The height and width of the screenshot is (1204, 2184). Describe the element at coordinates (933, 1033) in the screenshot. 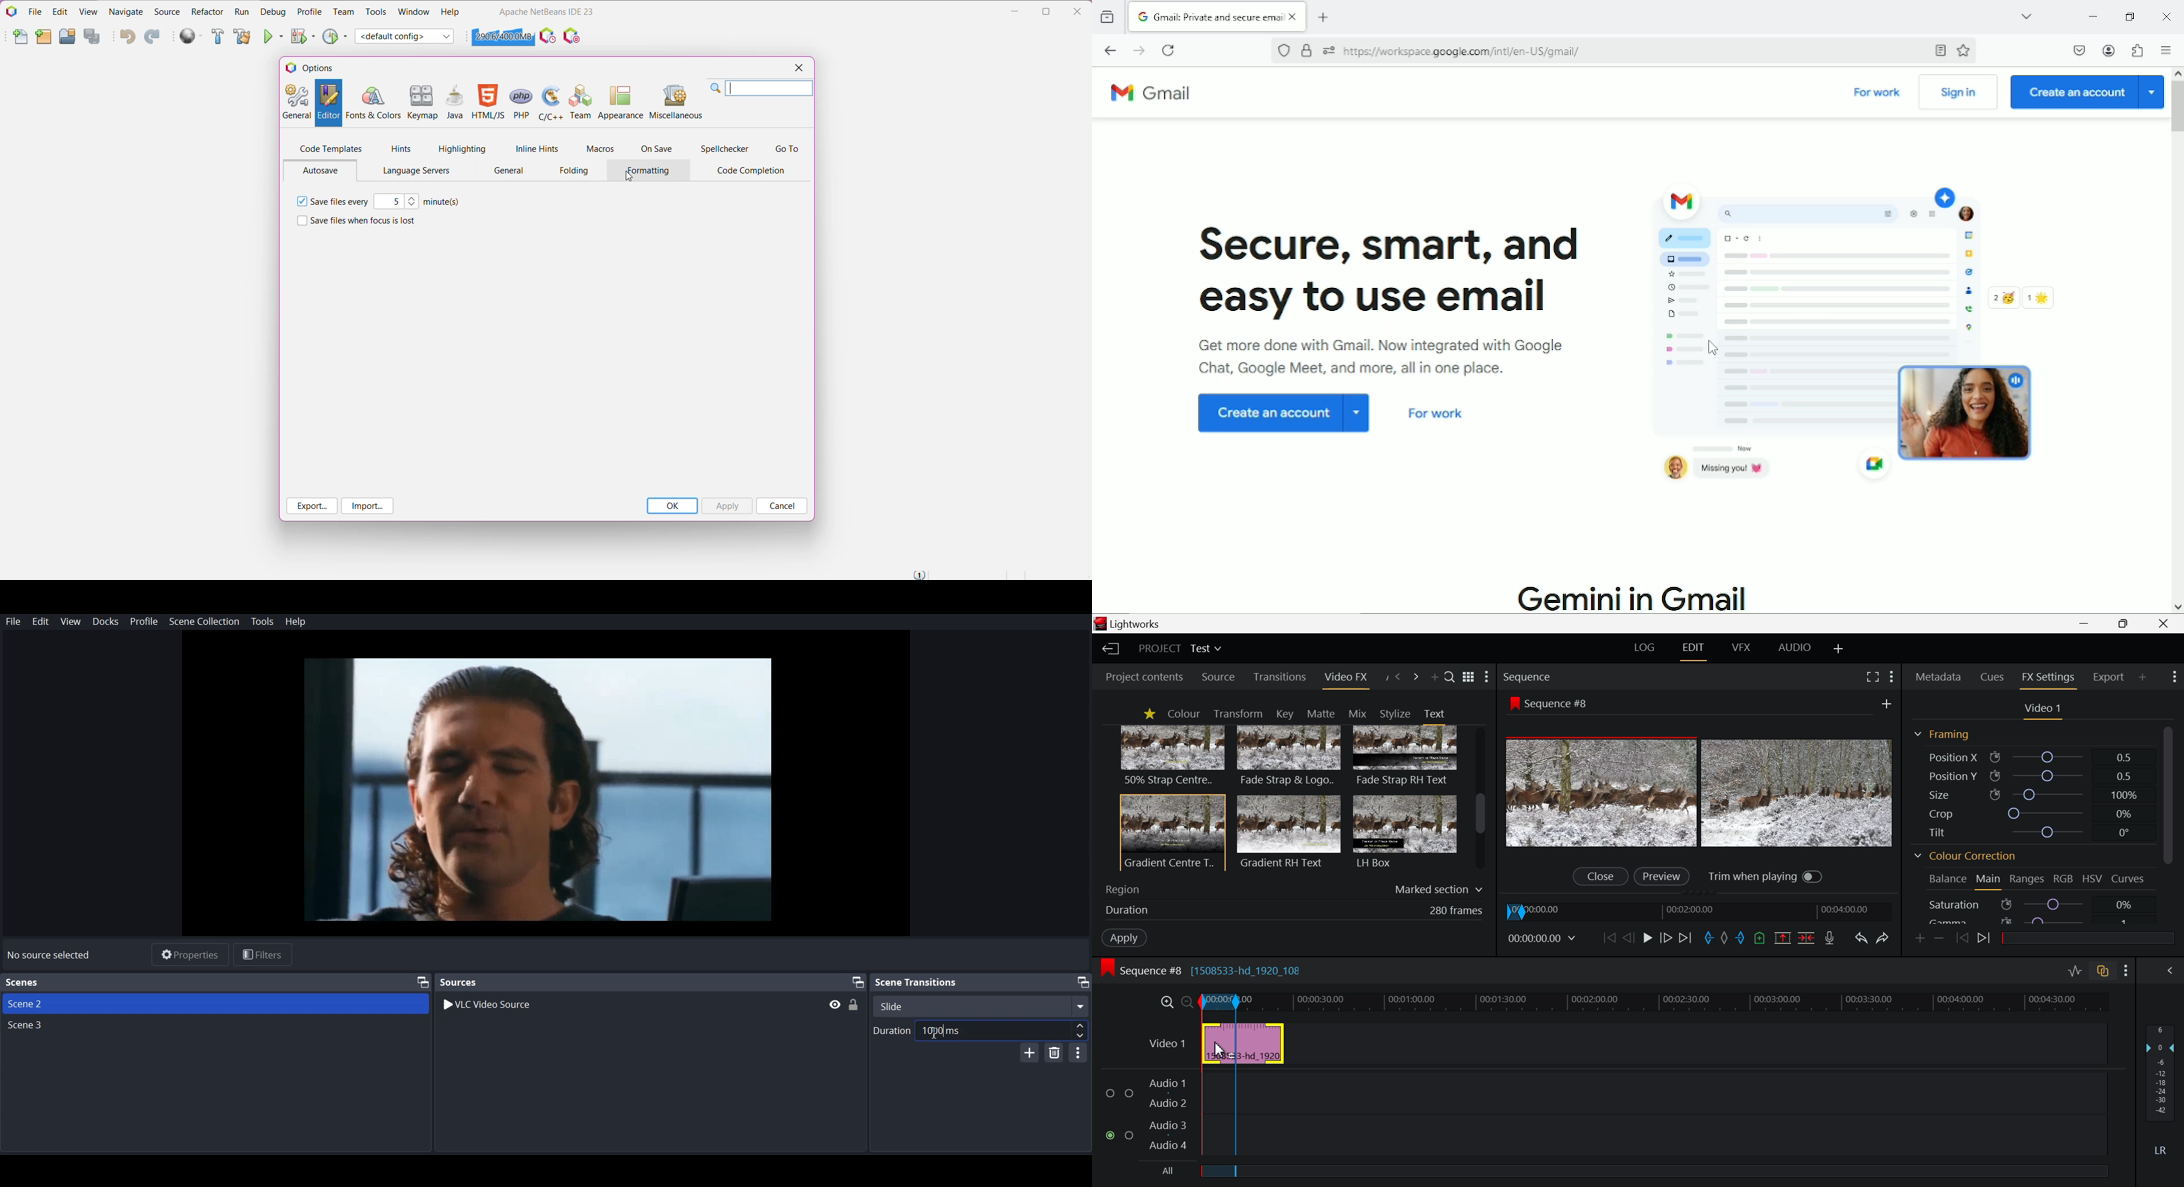

I see `Text Cursor` at that location.